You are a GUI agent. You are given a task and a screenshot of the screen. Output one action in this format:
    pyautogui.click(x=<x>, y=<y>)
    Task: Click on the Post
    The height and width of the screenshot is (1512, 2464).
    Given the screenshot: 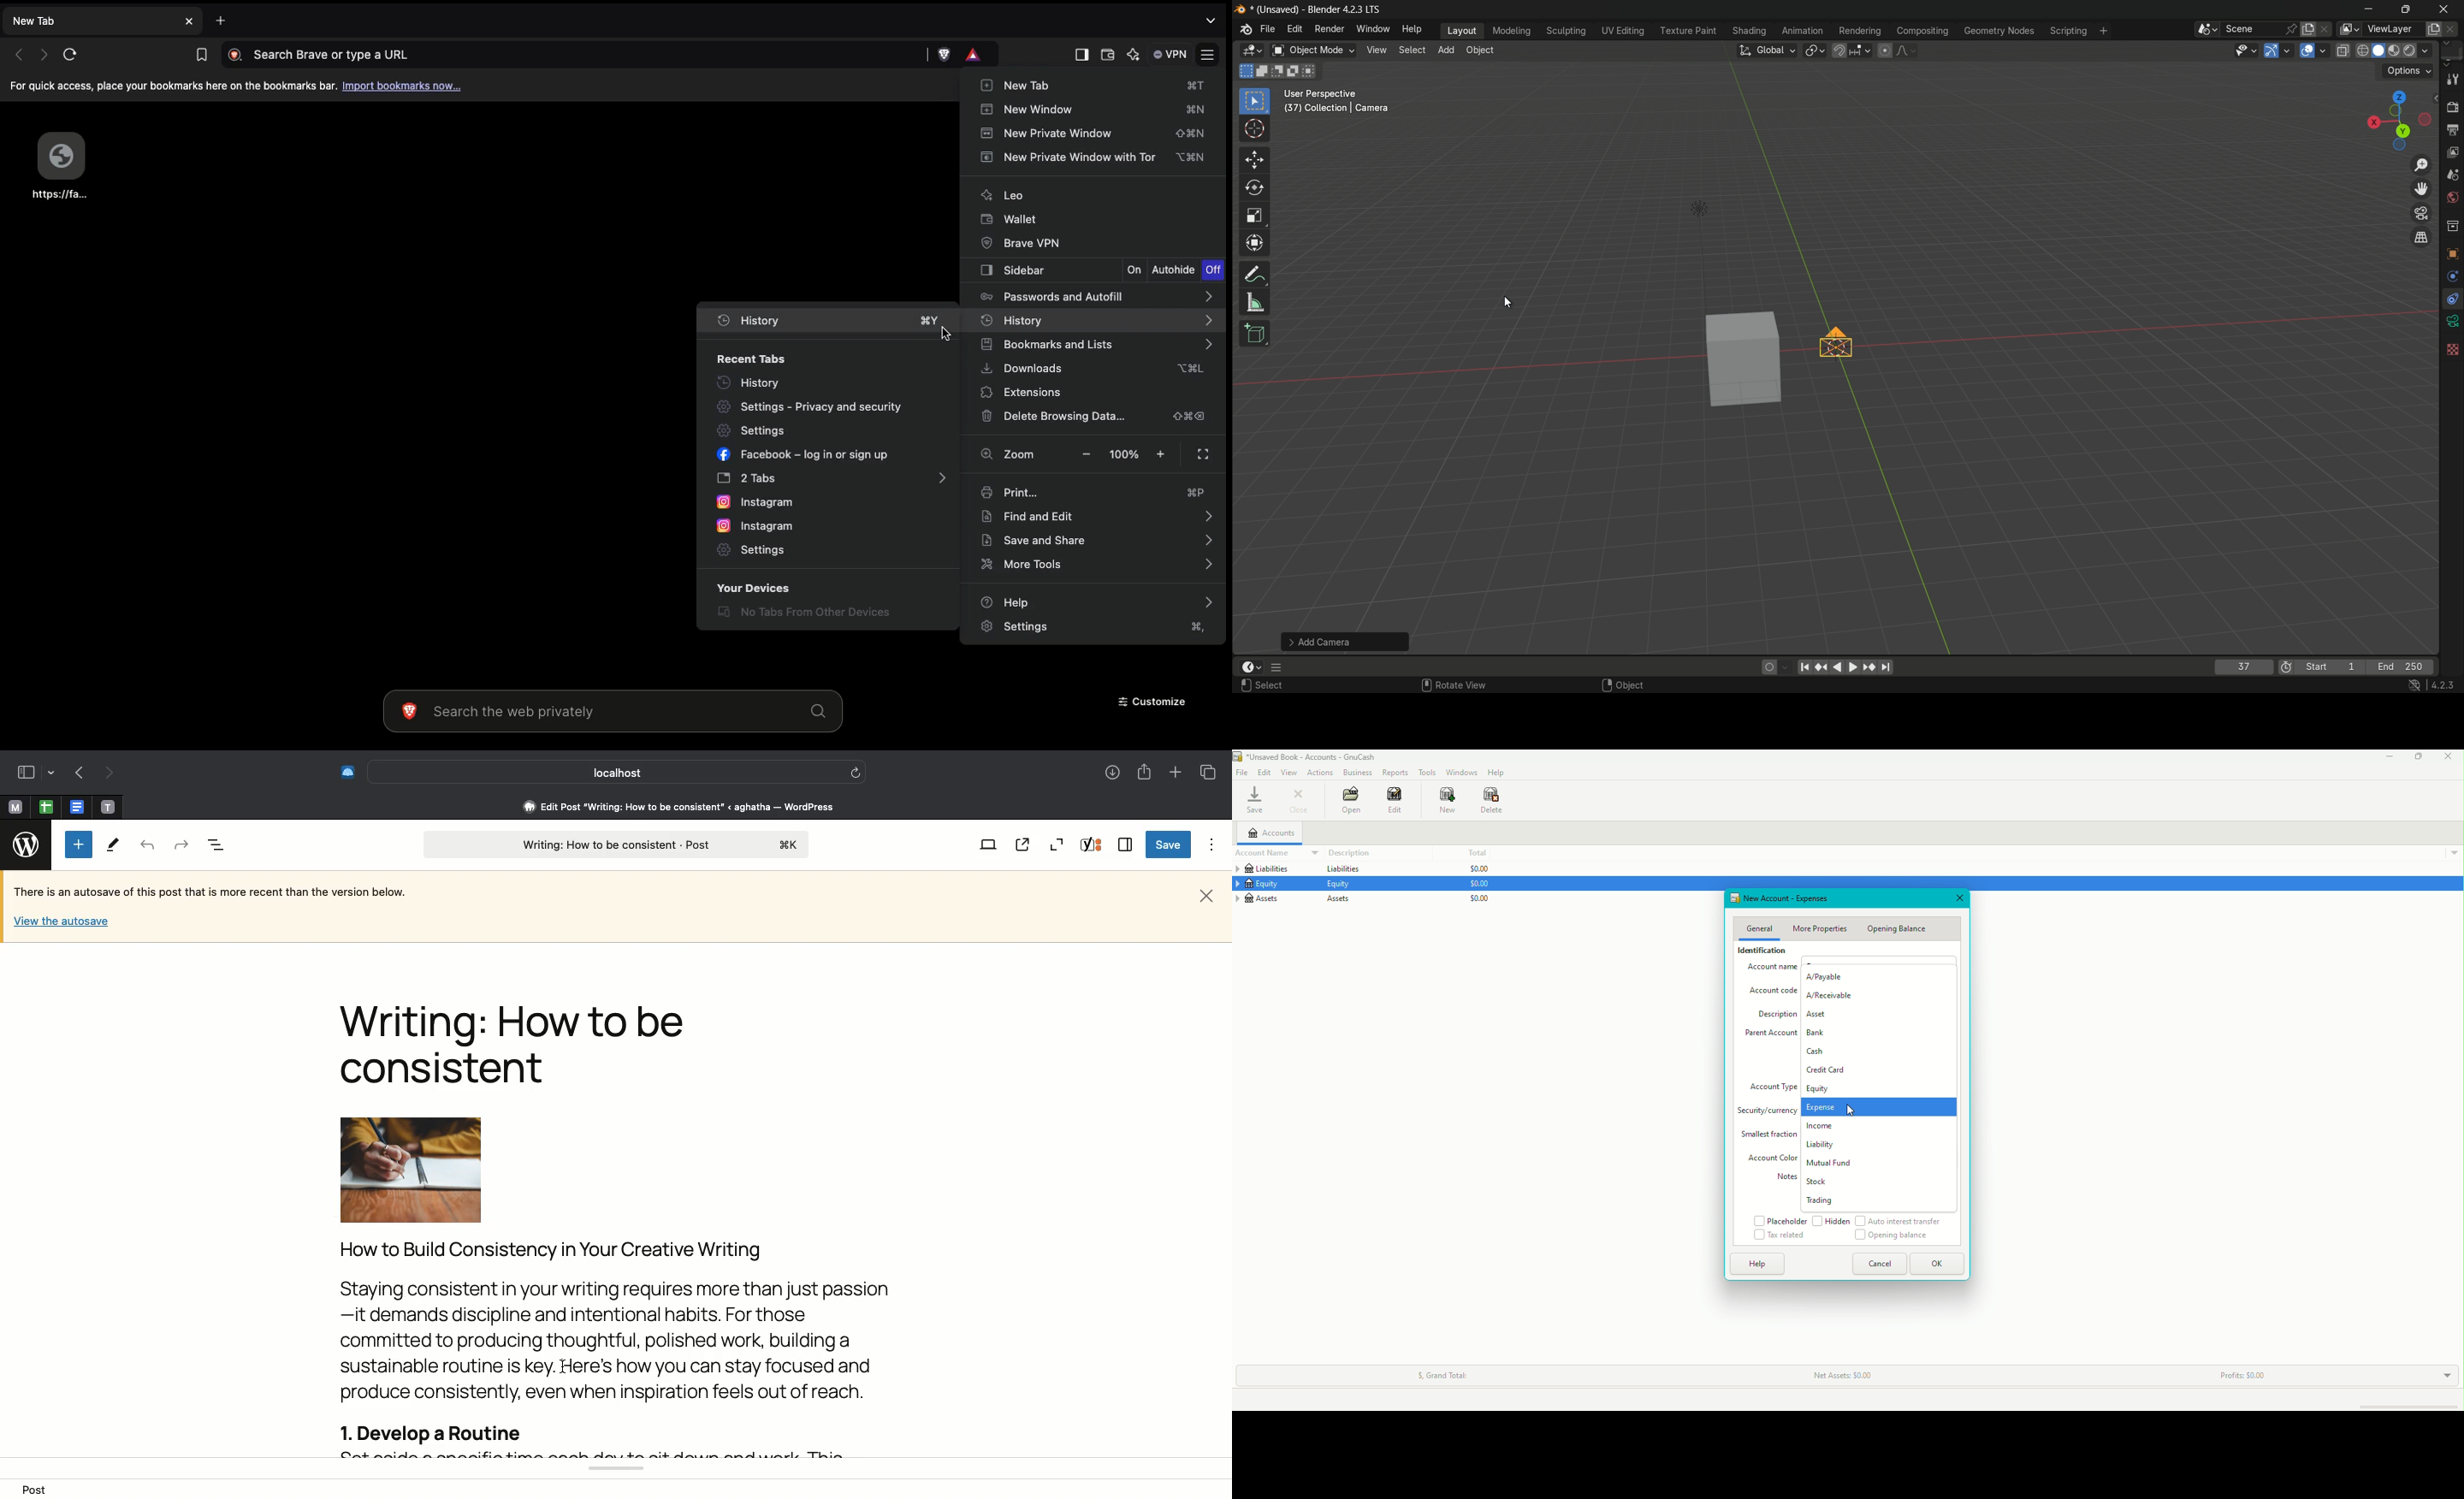 What is the action you would take?
    pyautogui.click(x=615, y=845)
    